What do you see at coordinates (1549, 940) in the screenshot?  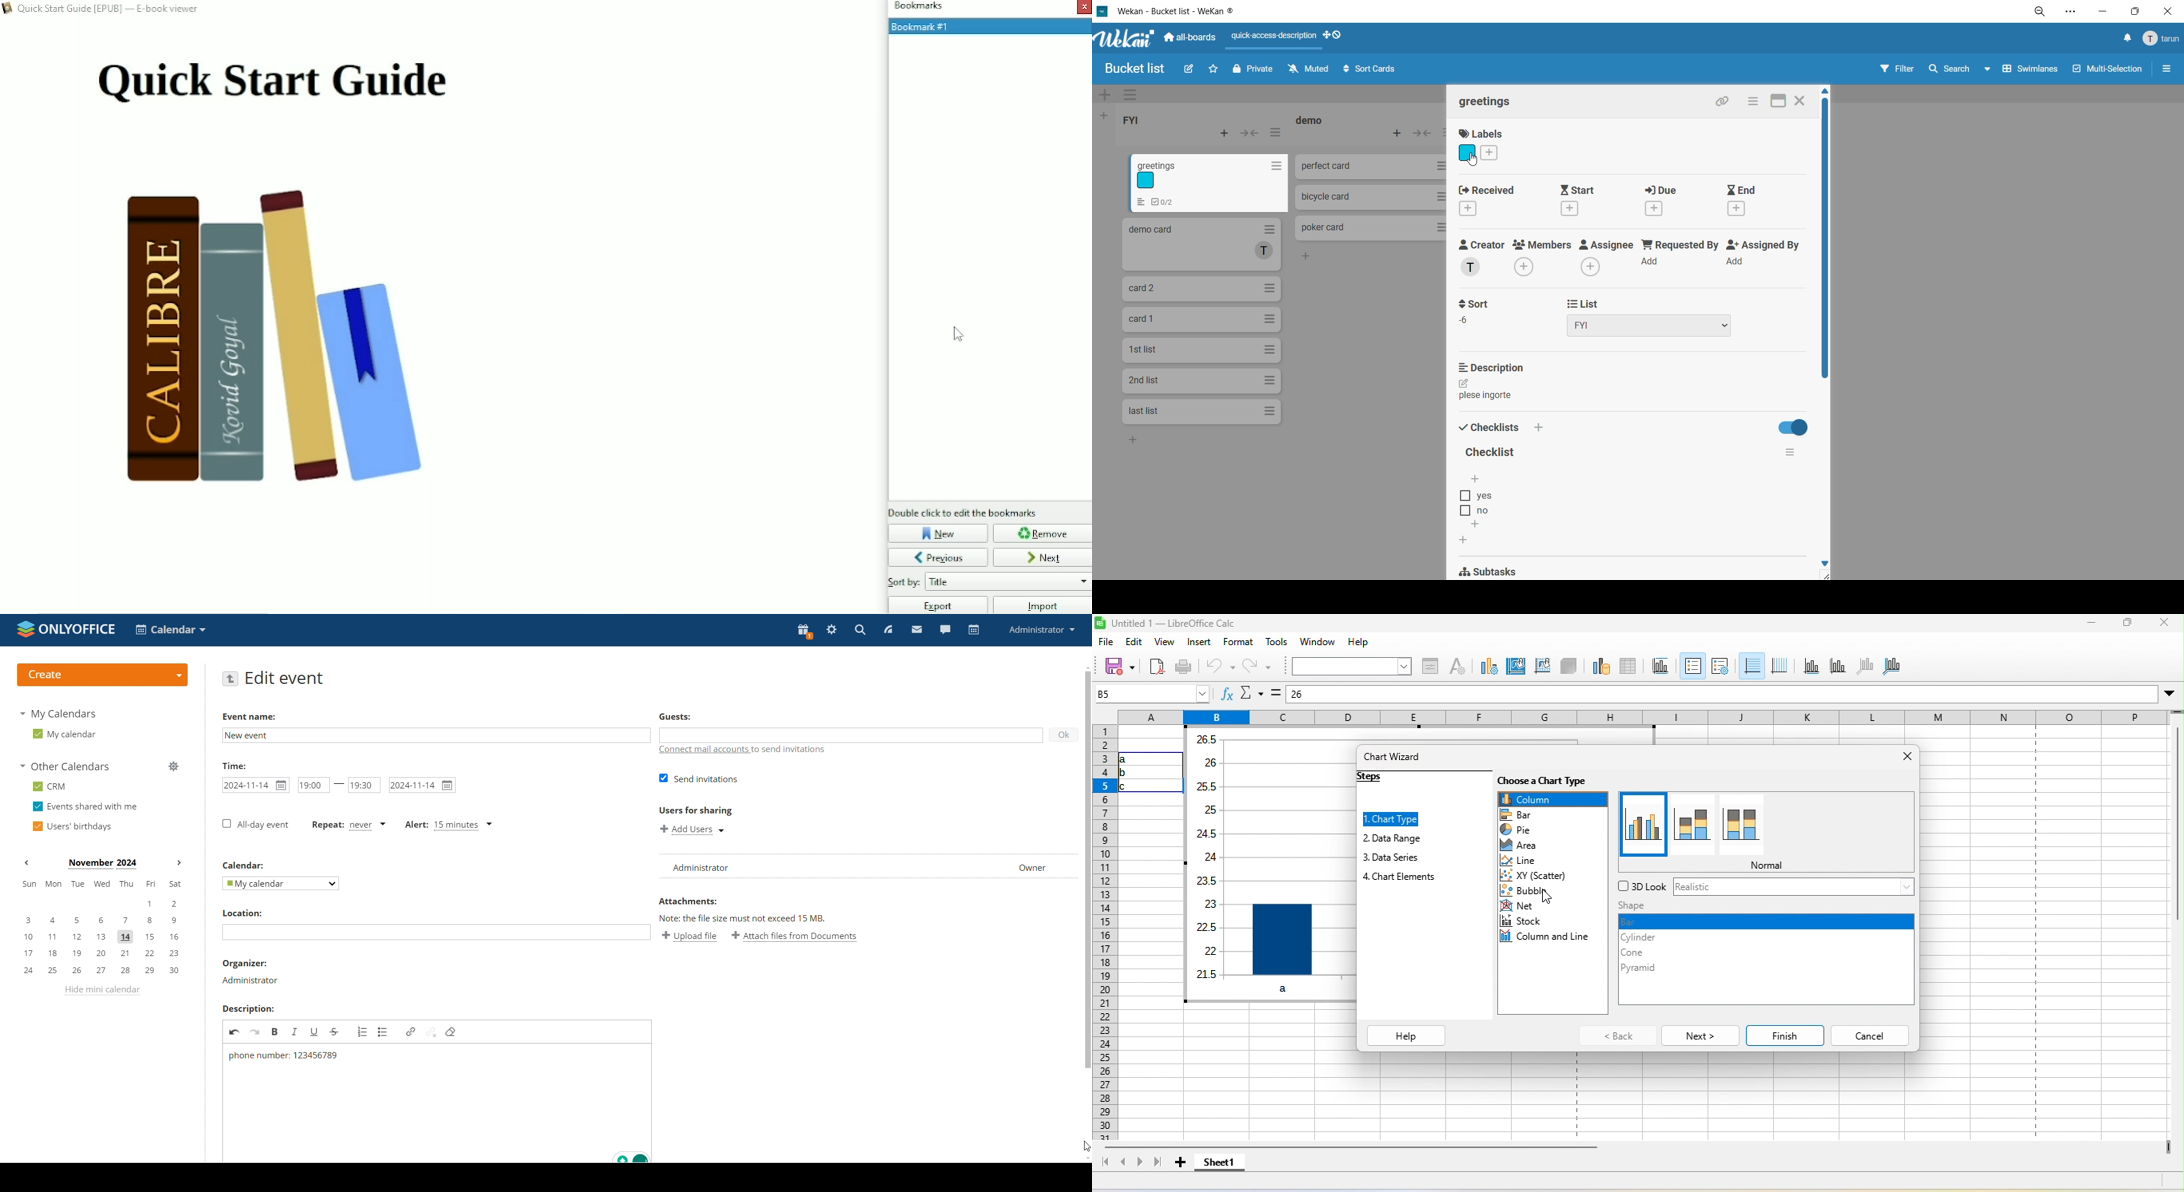 I see `column and line` at bounding box center [1549, 940].